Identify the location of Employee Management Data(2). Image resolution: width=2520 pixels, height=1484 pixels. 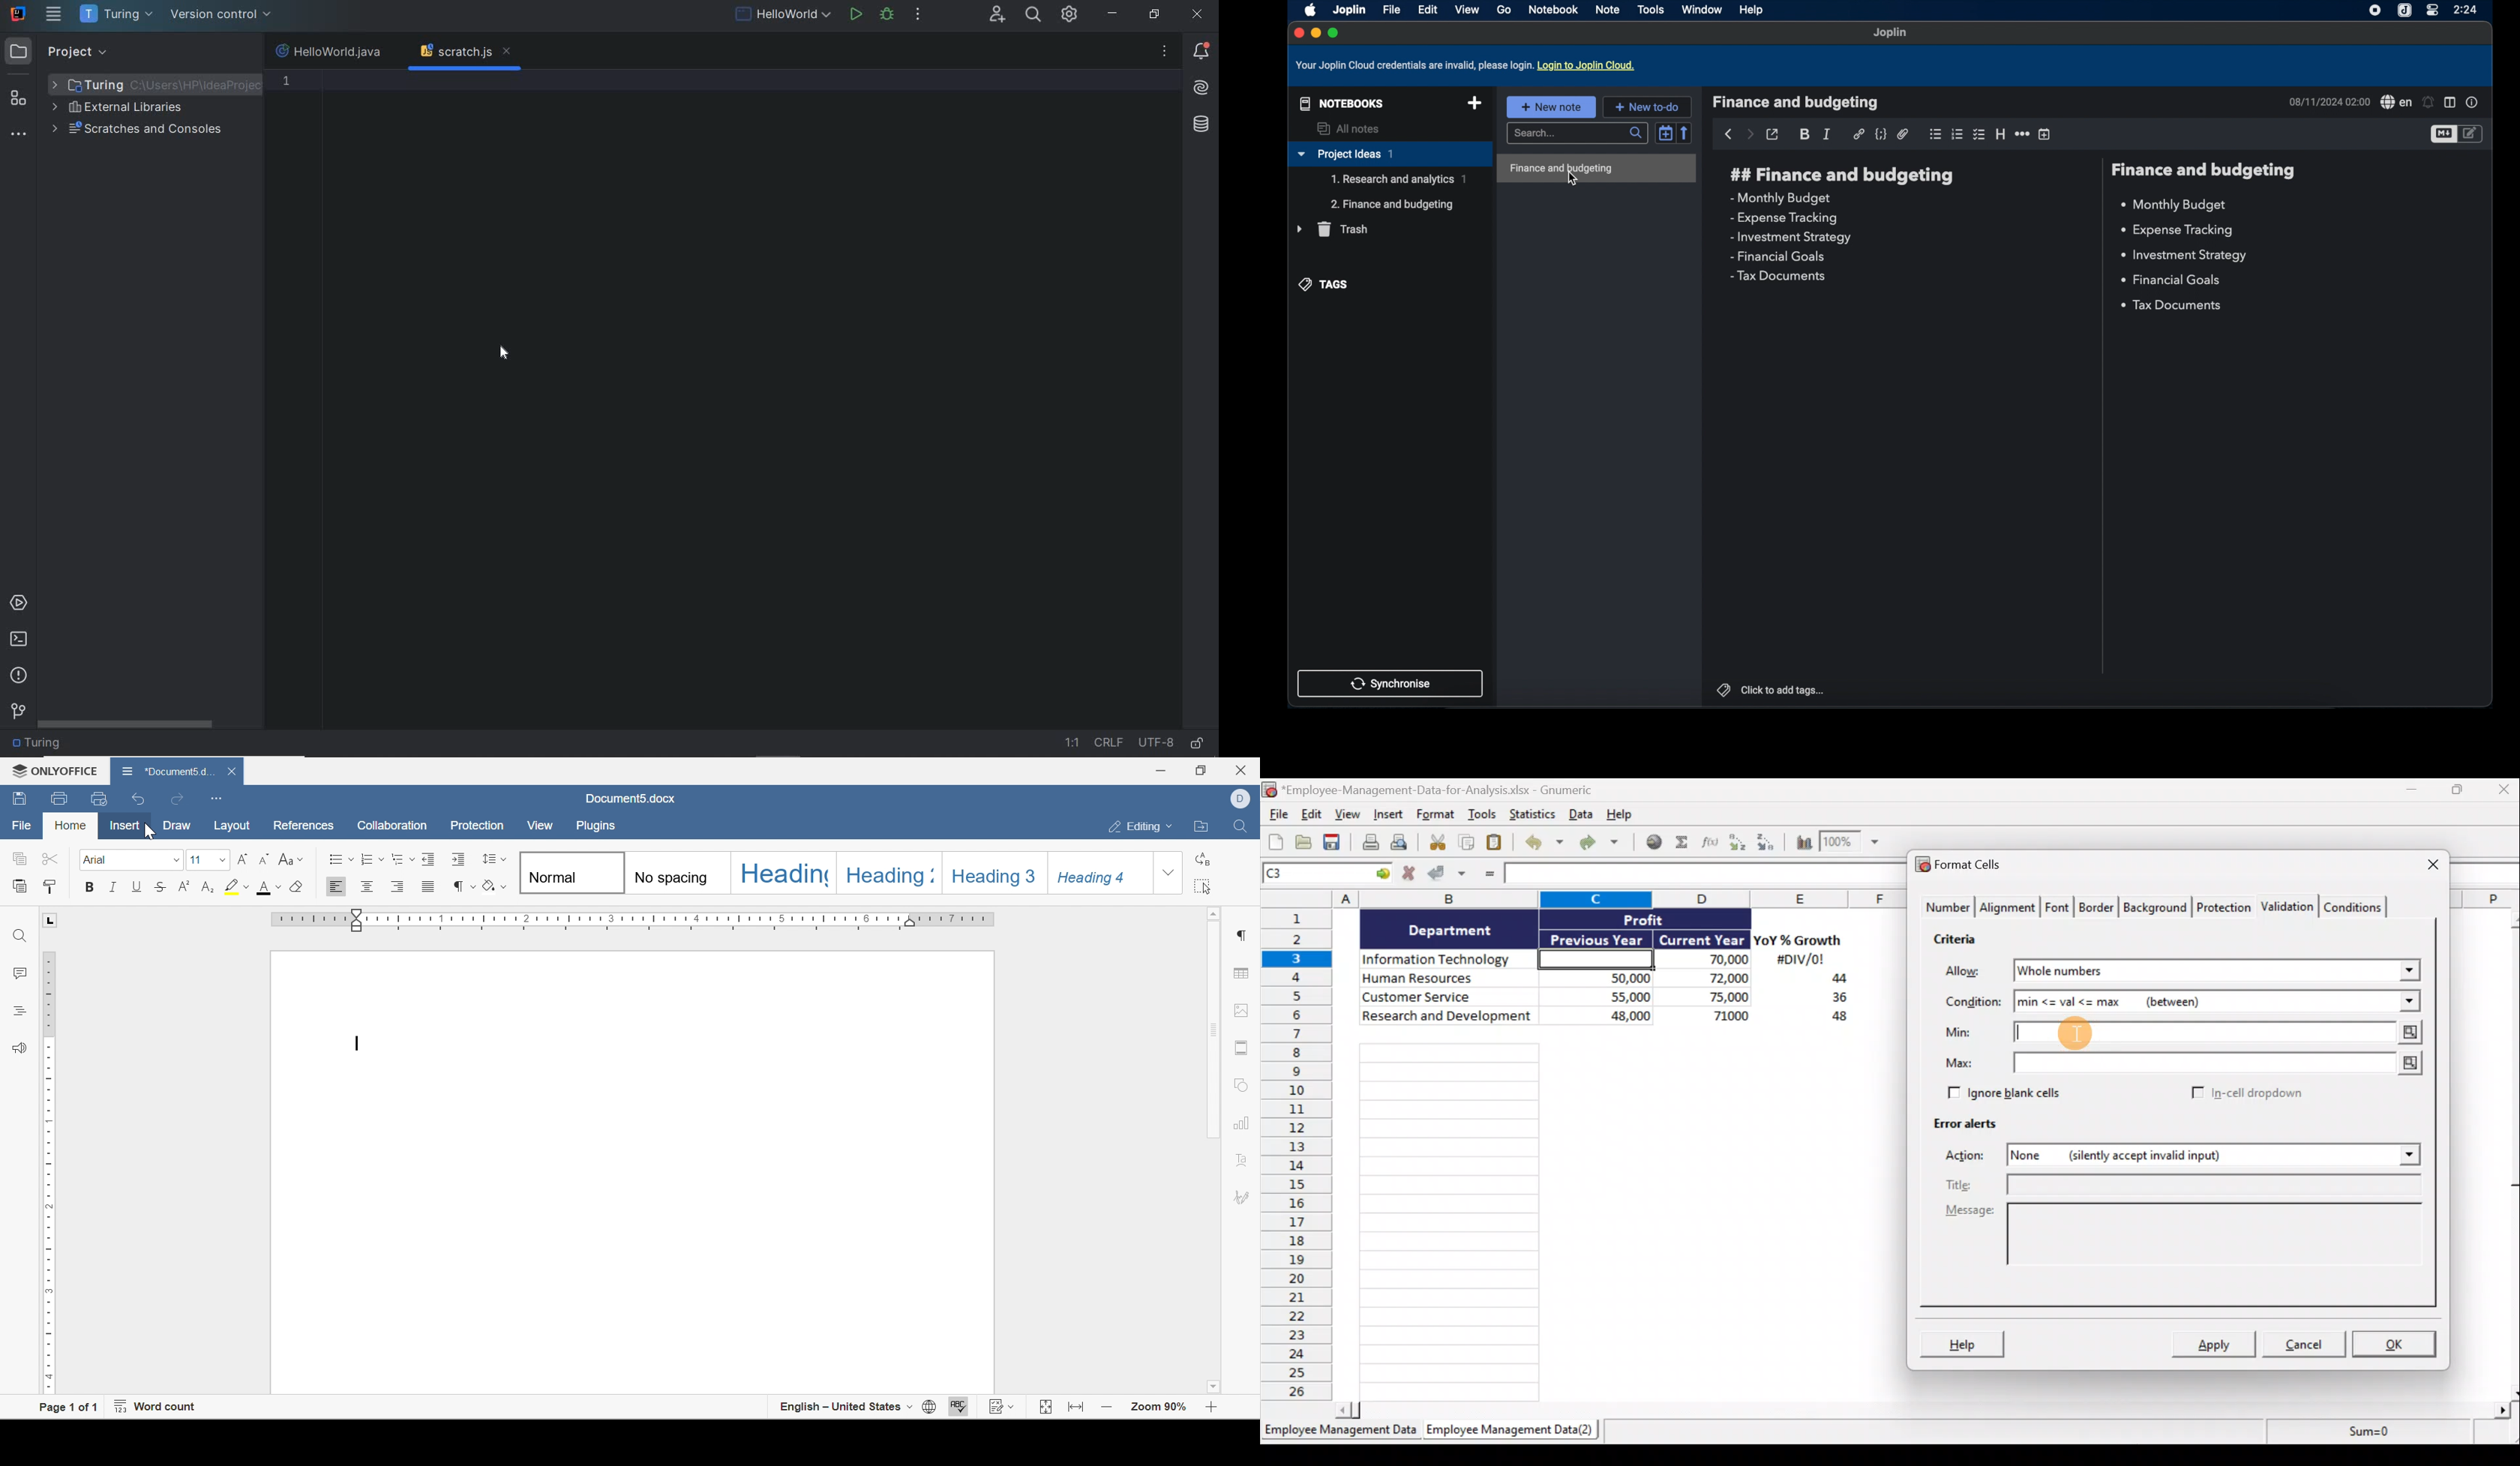
(1507, 1432).